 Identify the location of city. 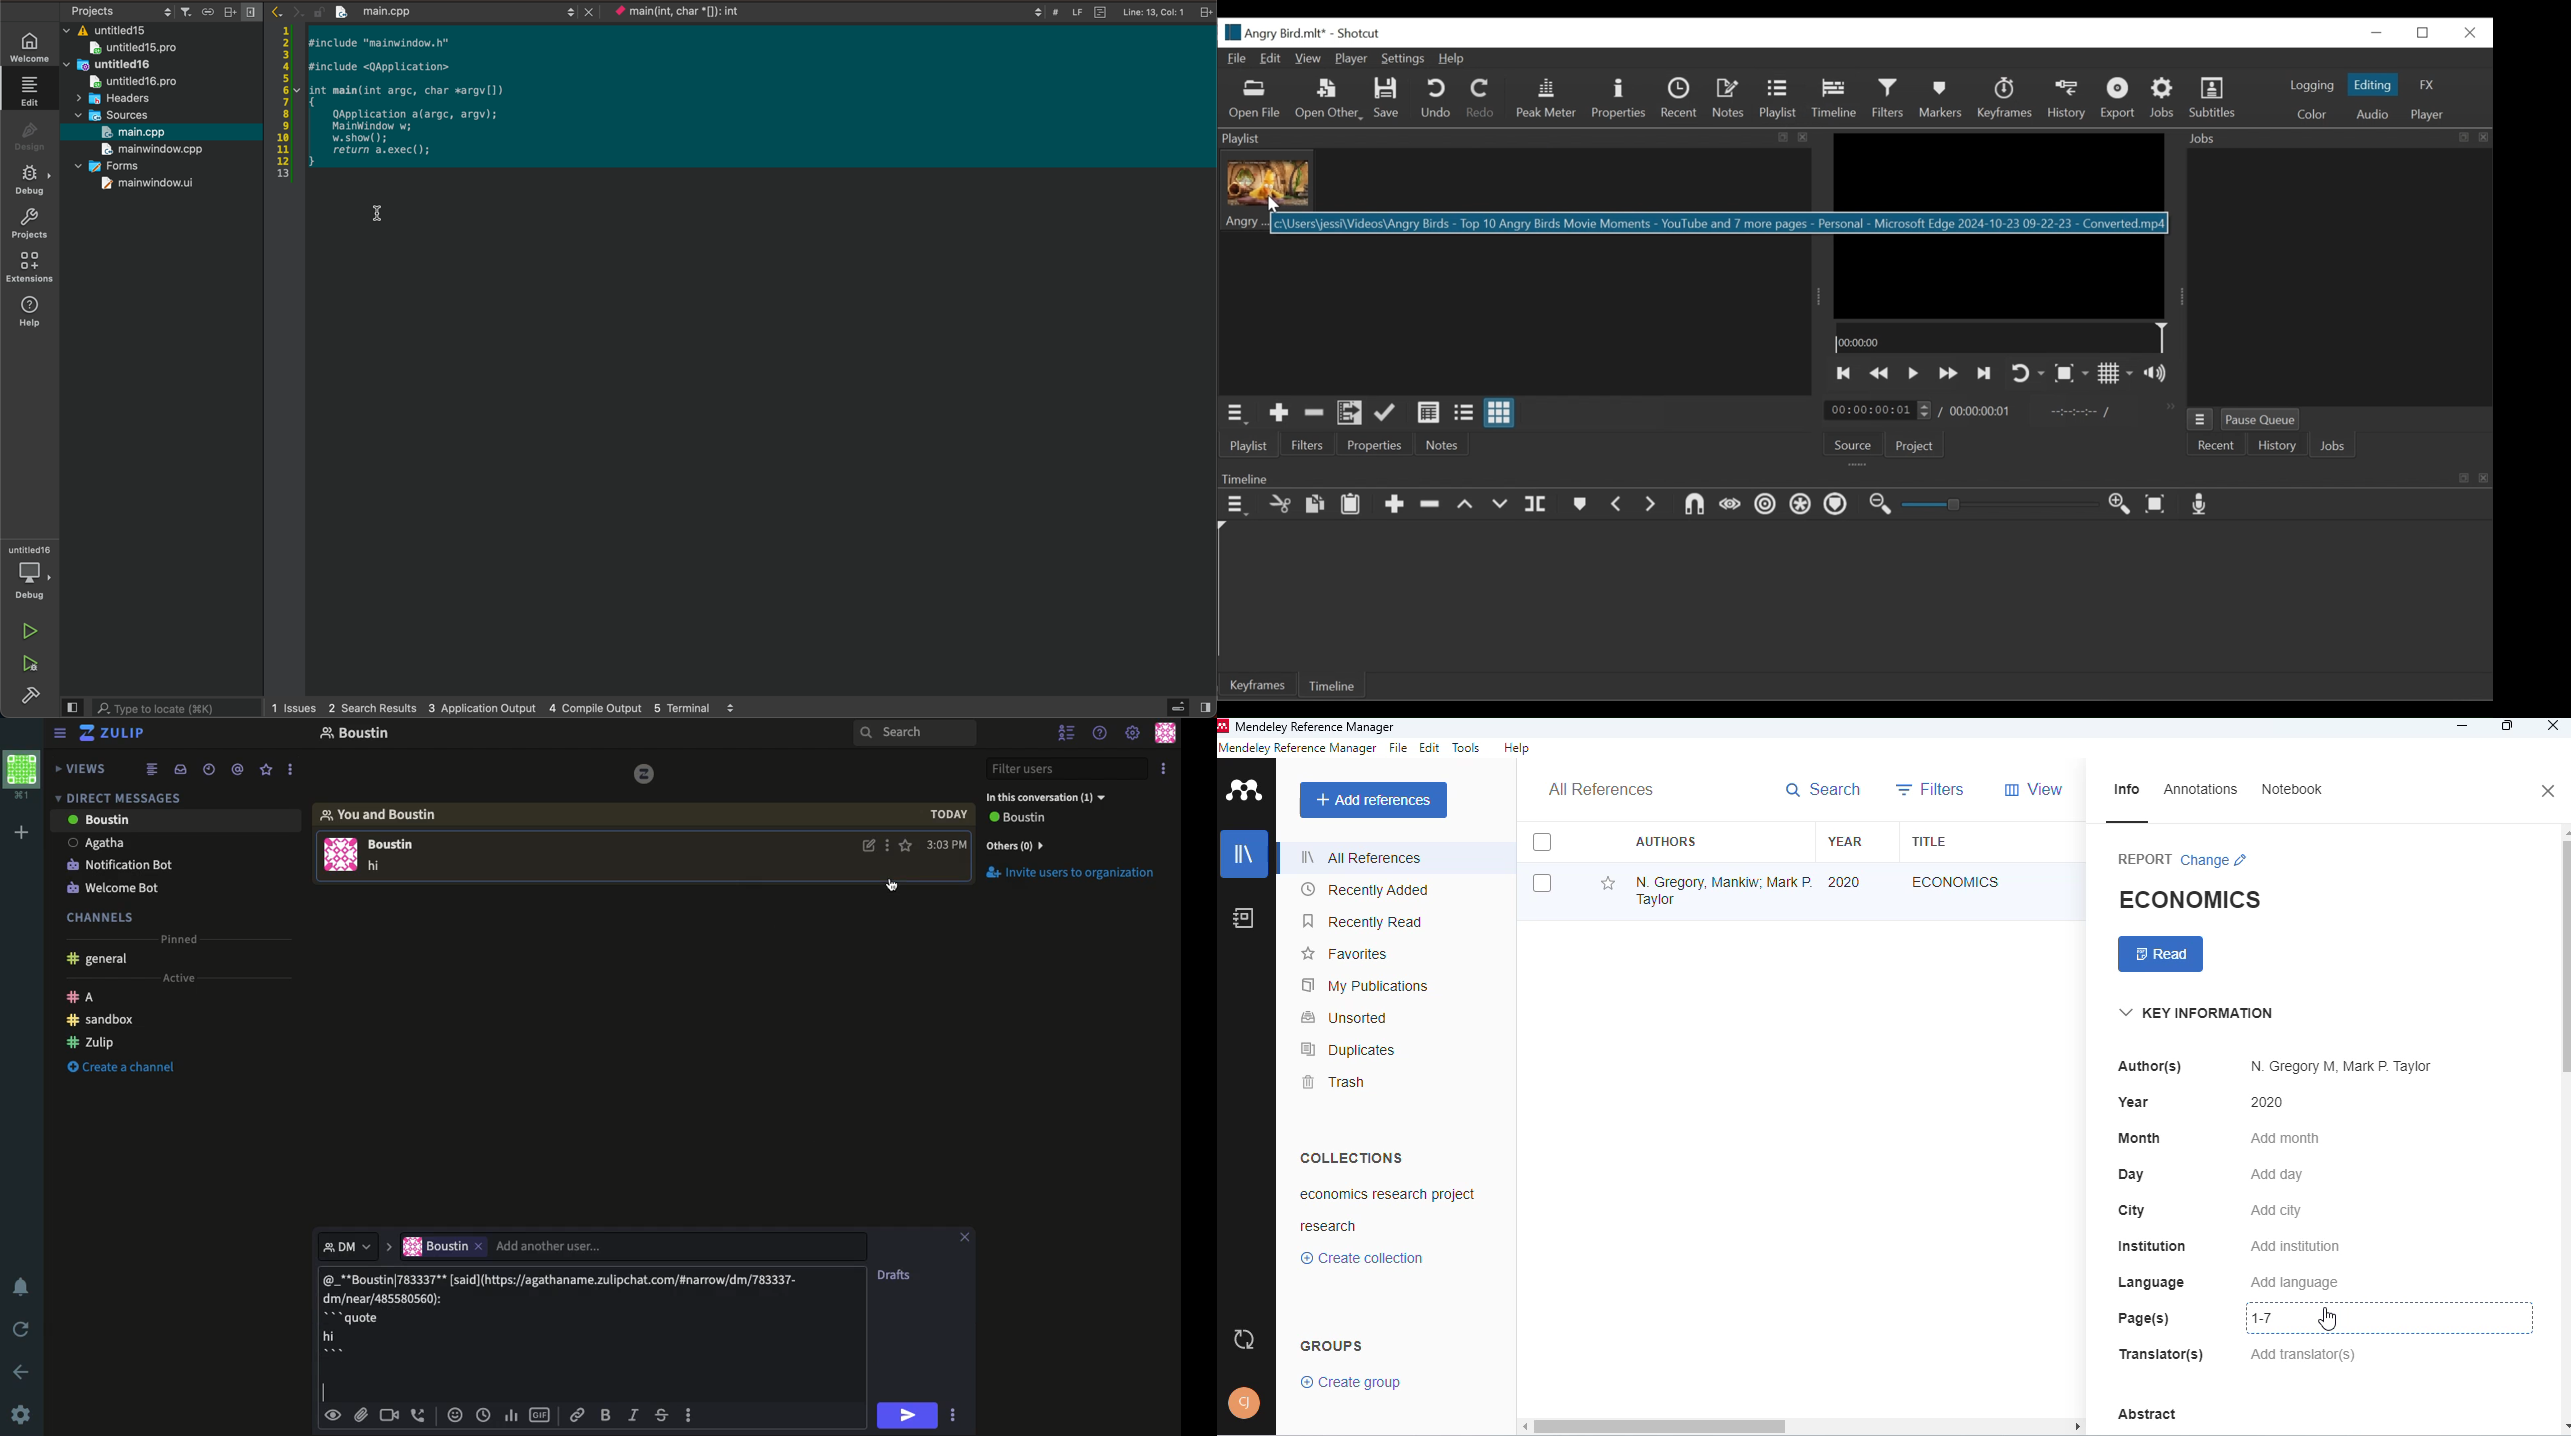
(2133, 1211).